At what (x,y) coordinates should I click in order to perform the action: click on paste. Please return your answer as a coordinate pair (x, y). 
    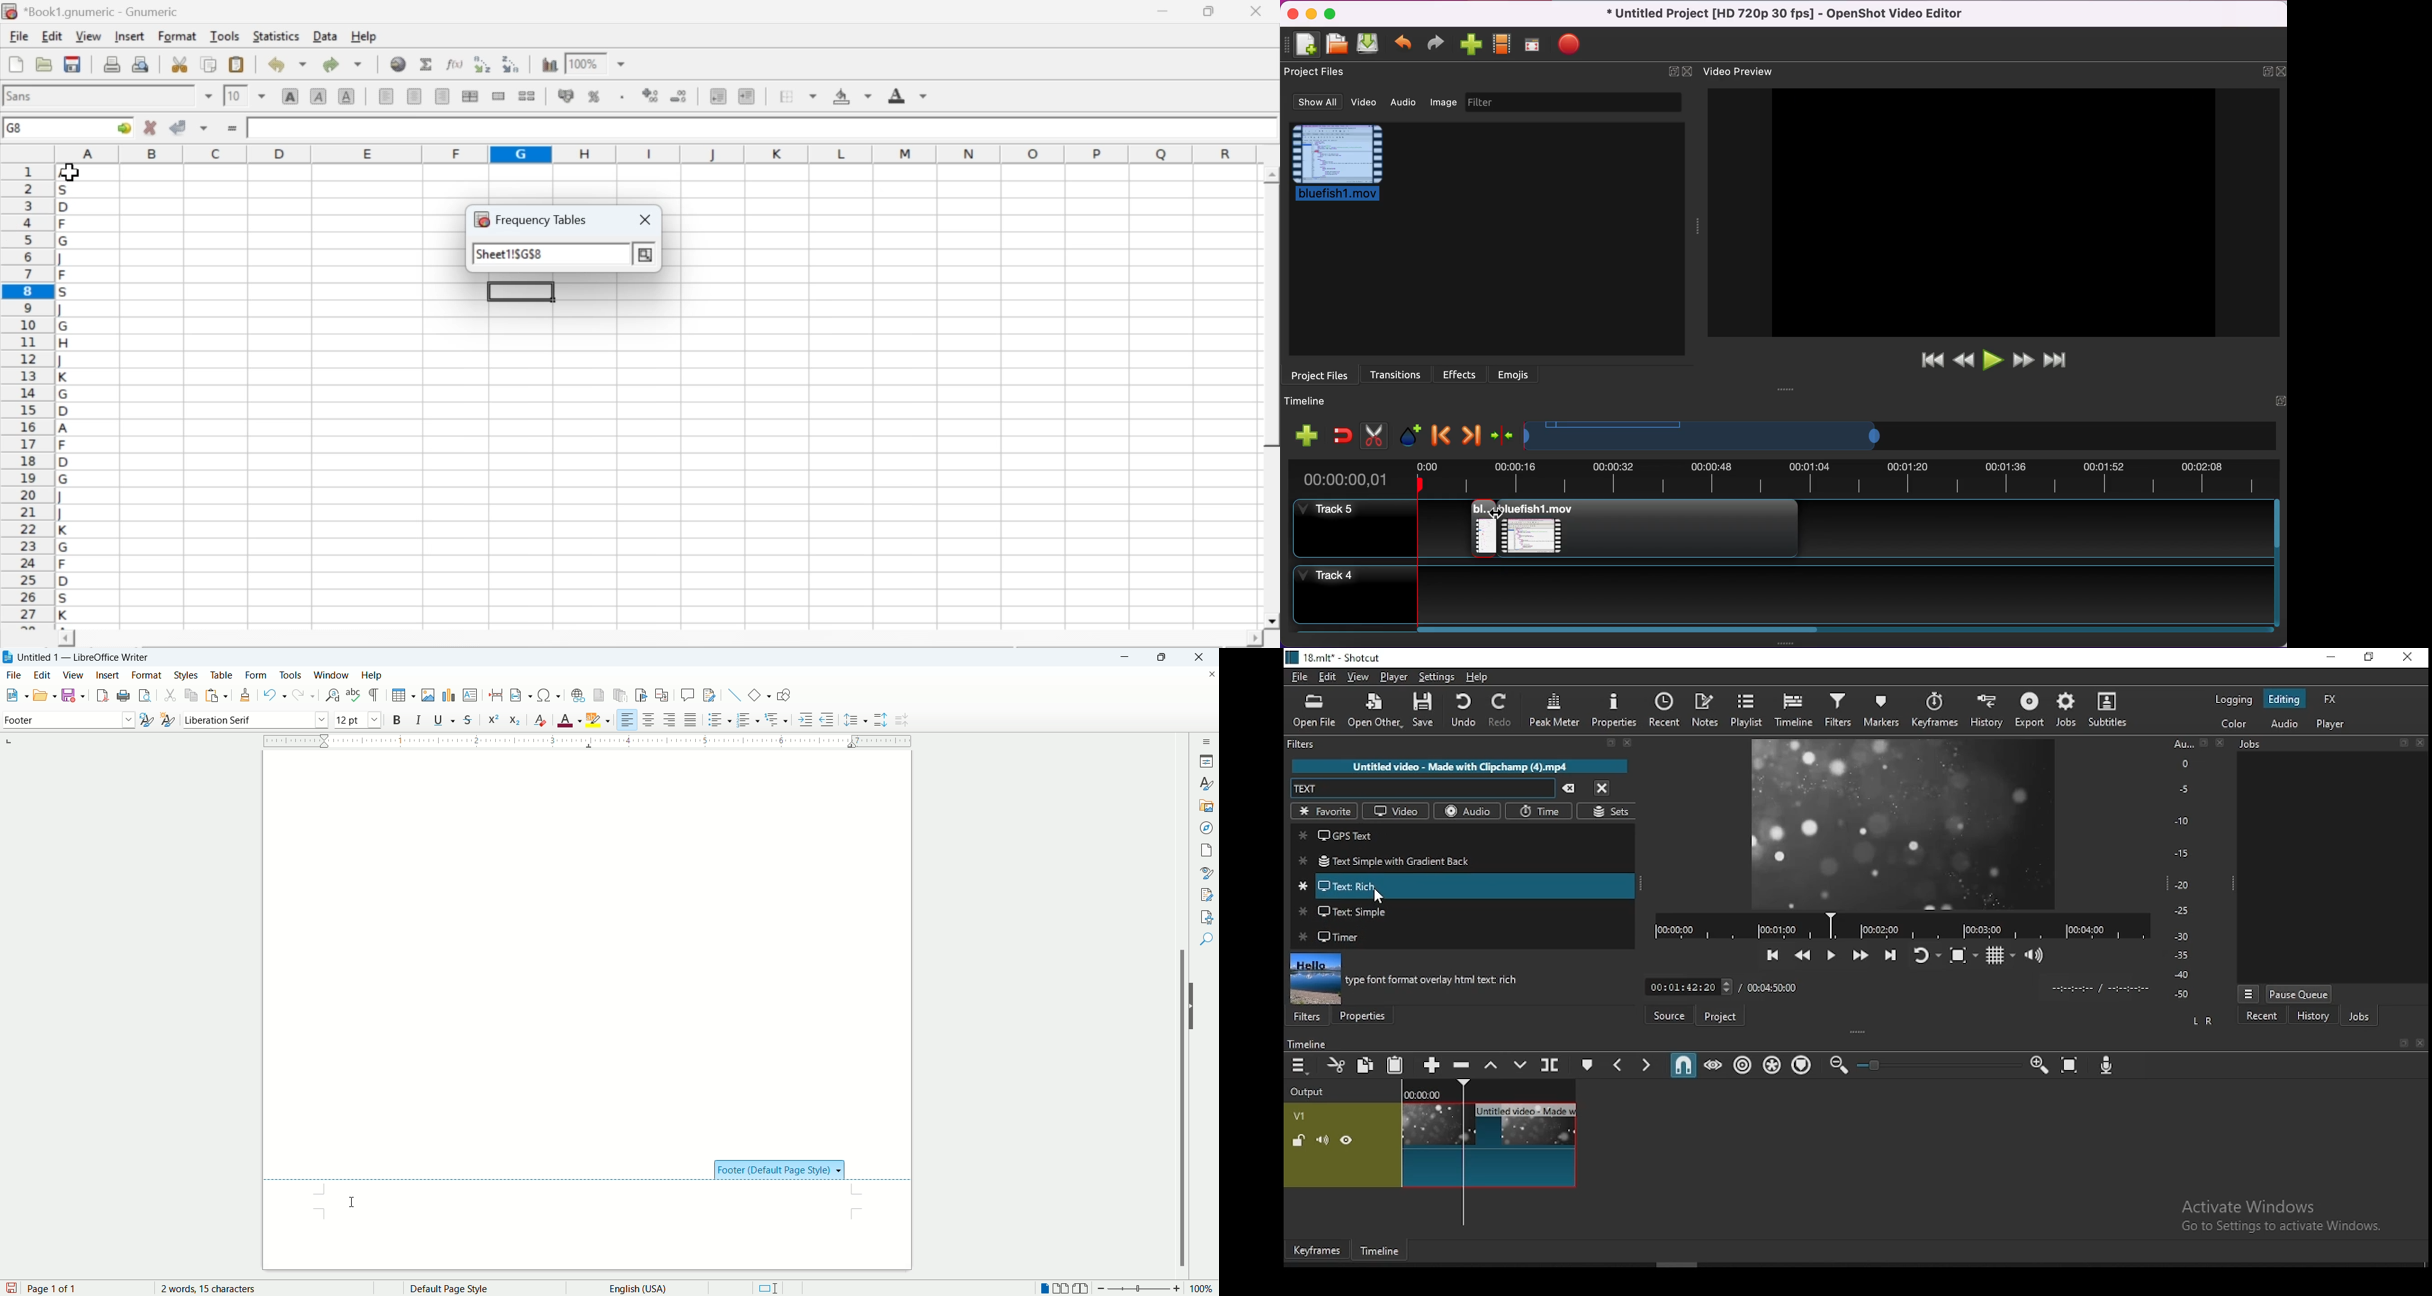
    Looking at the image, I should click on (1395, 1064).